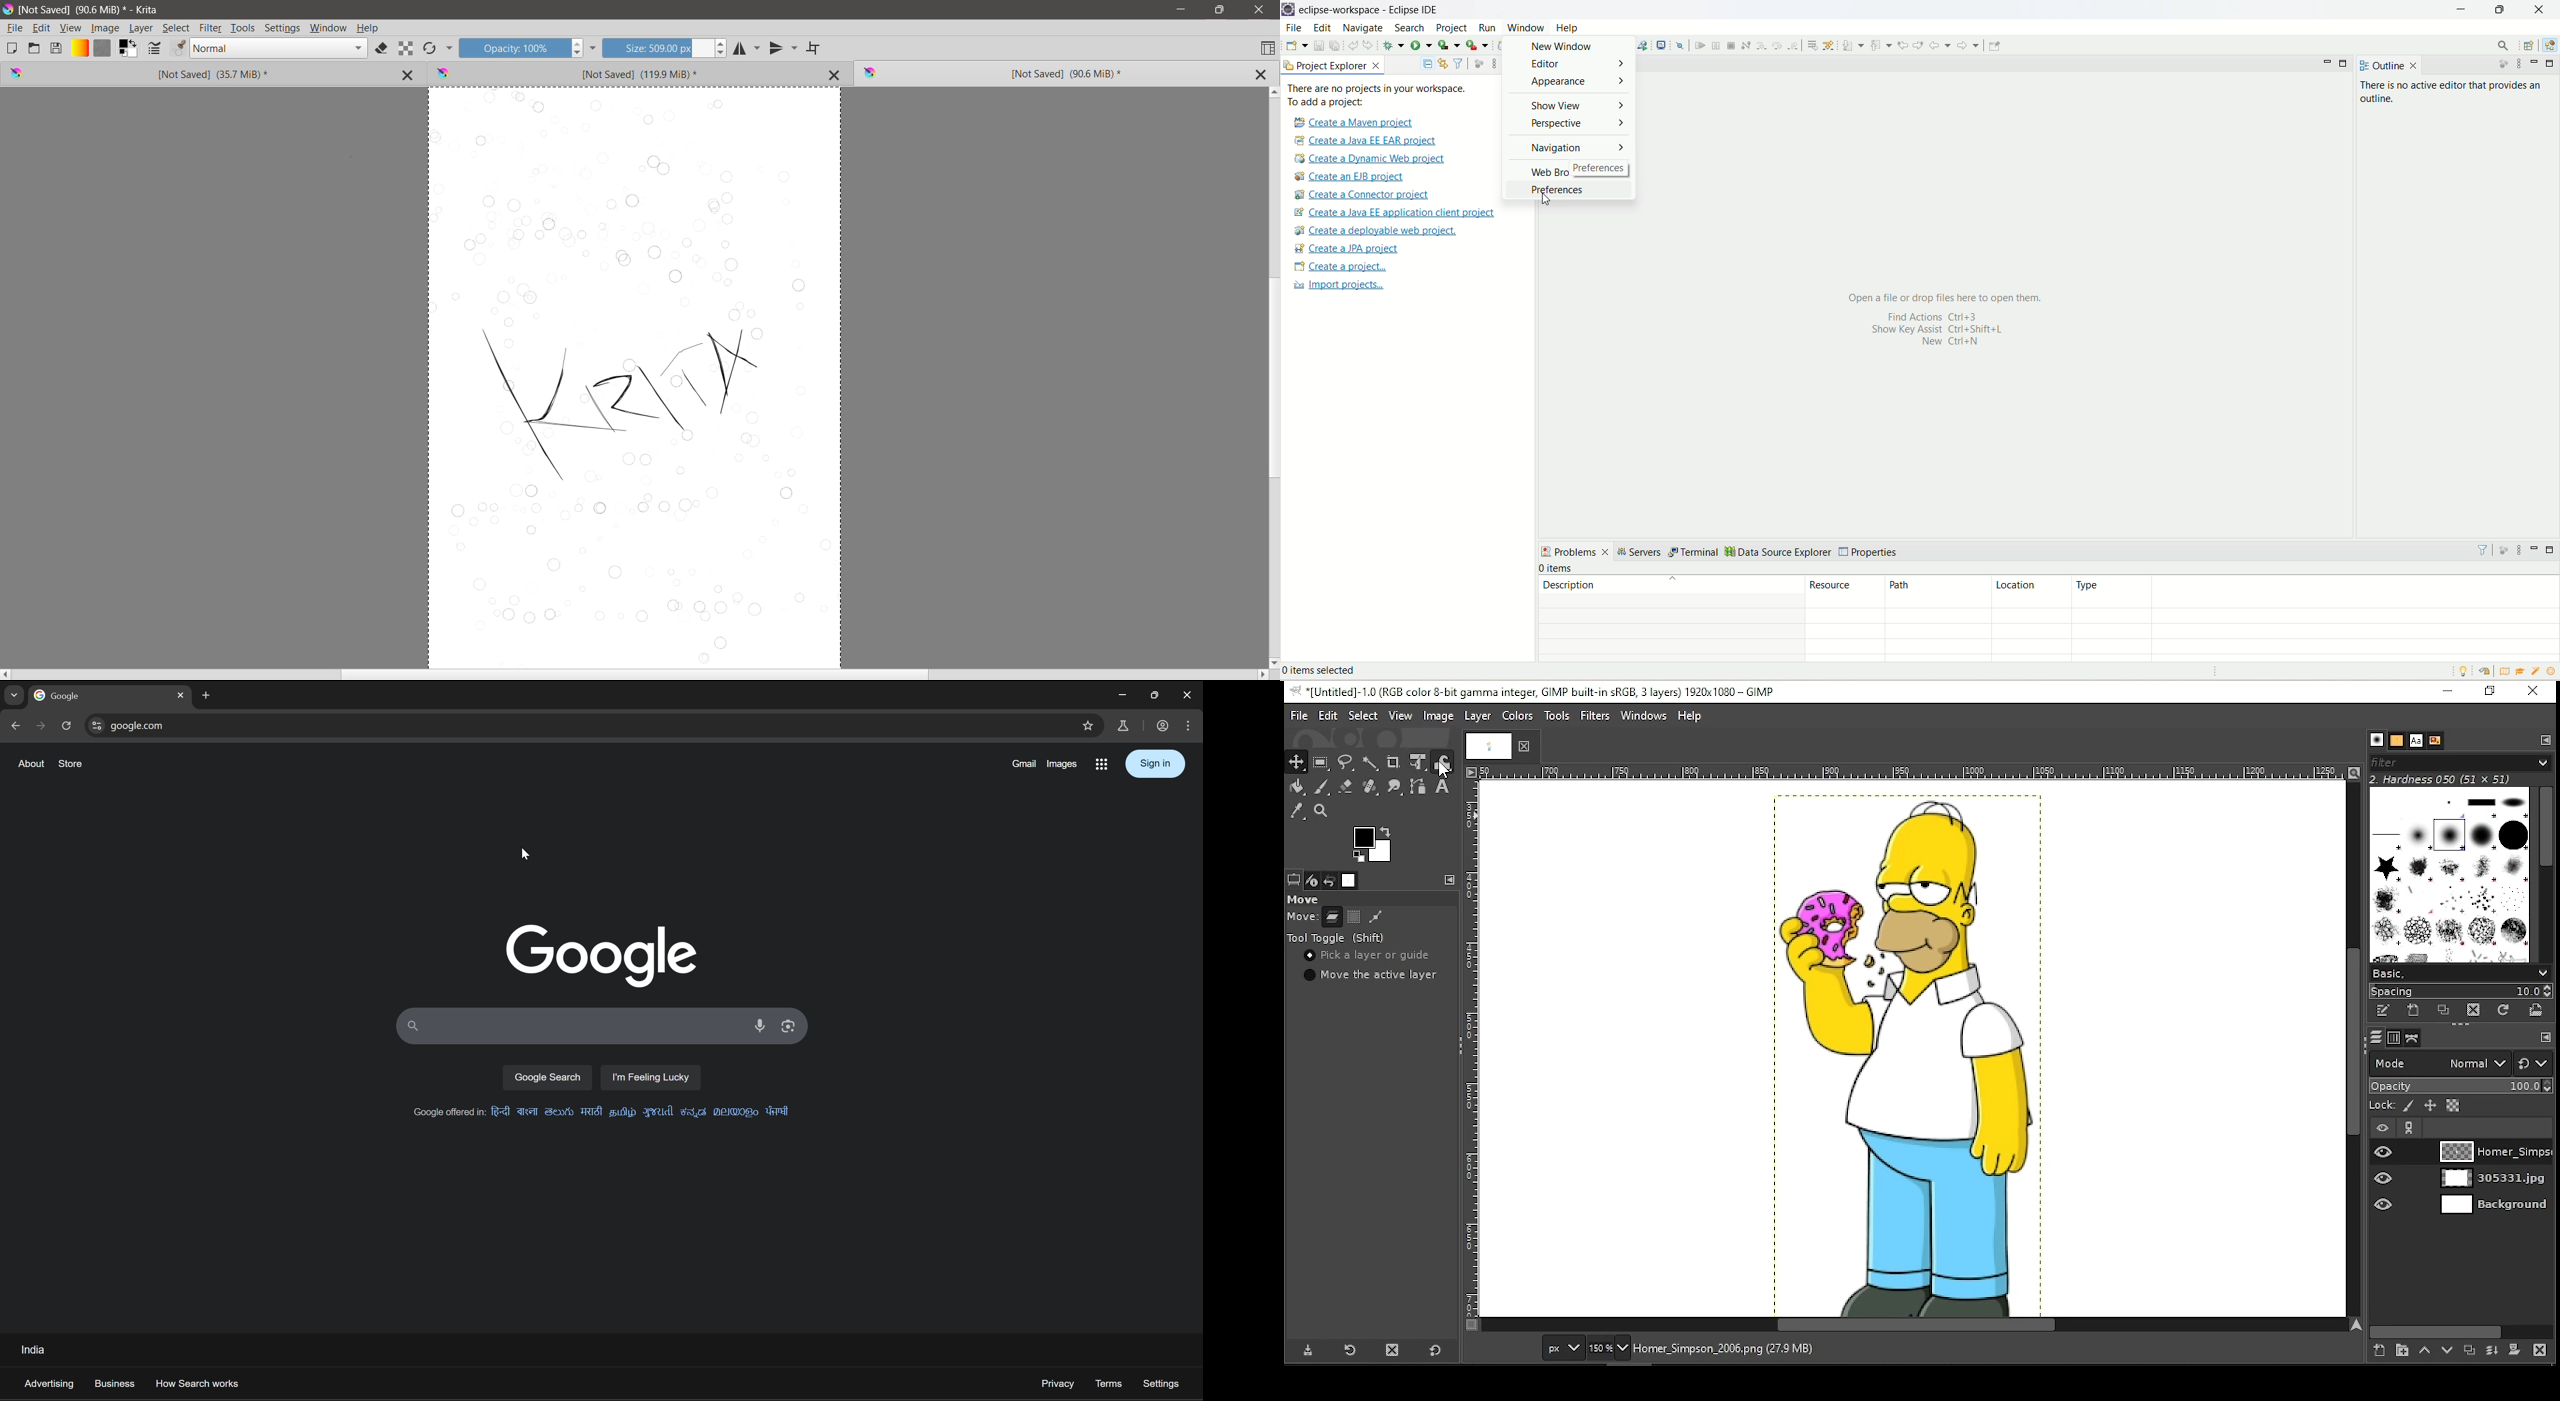  Describe the element at coordinates (105, 29) in the screenshot. I see `Image` at that location.